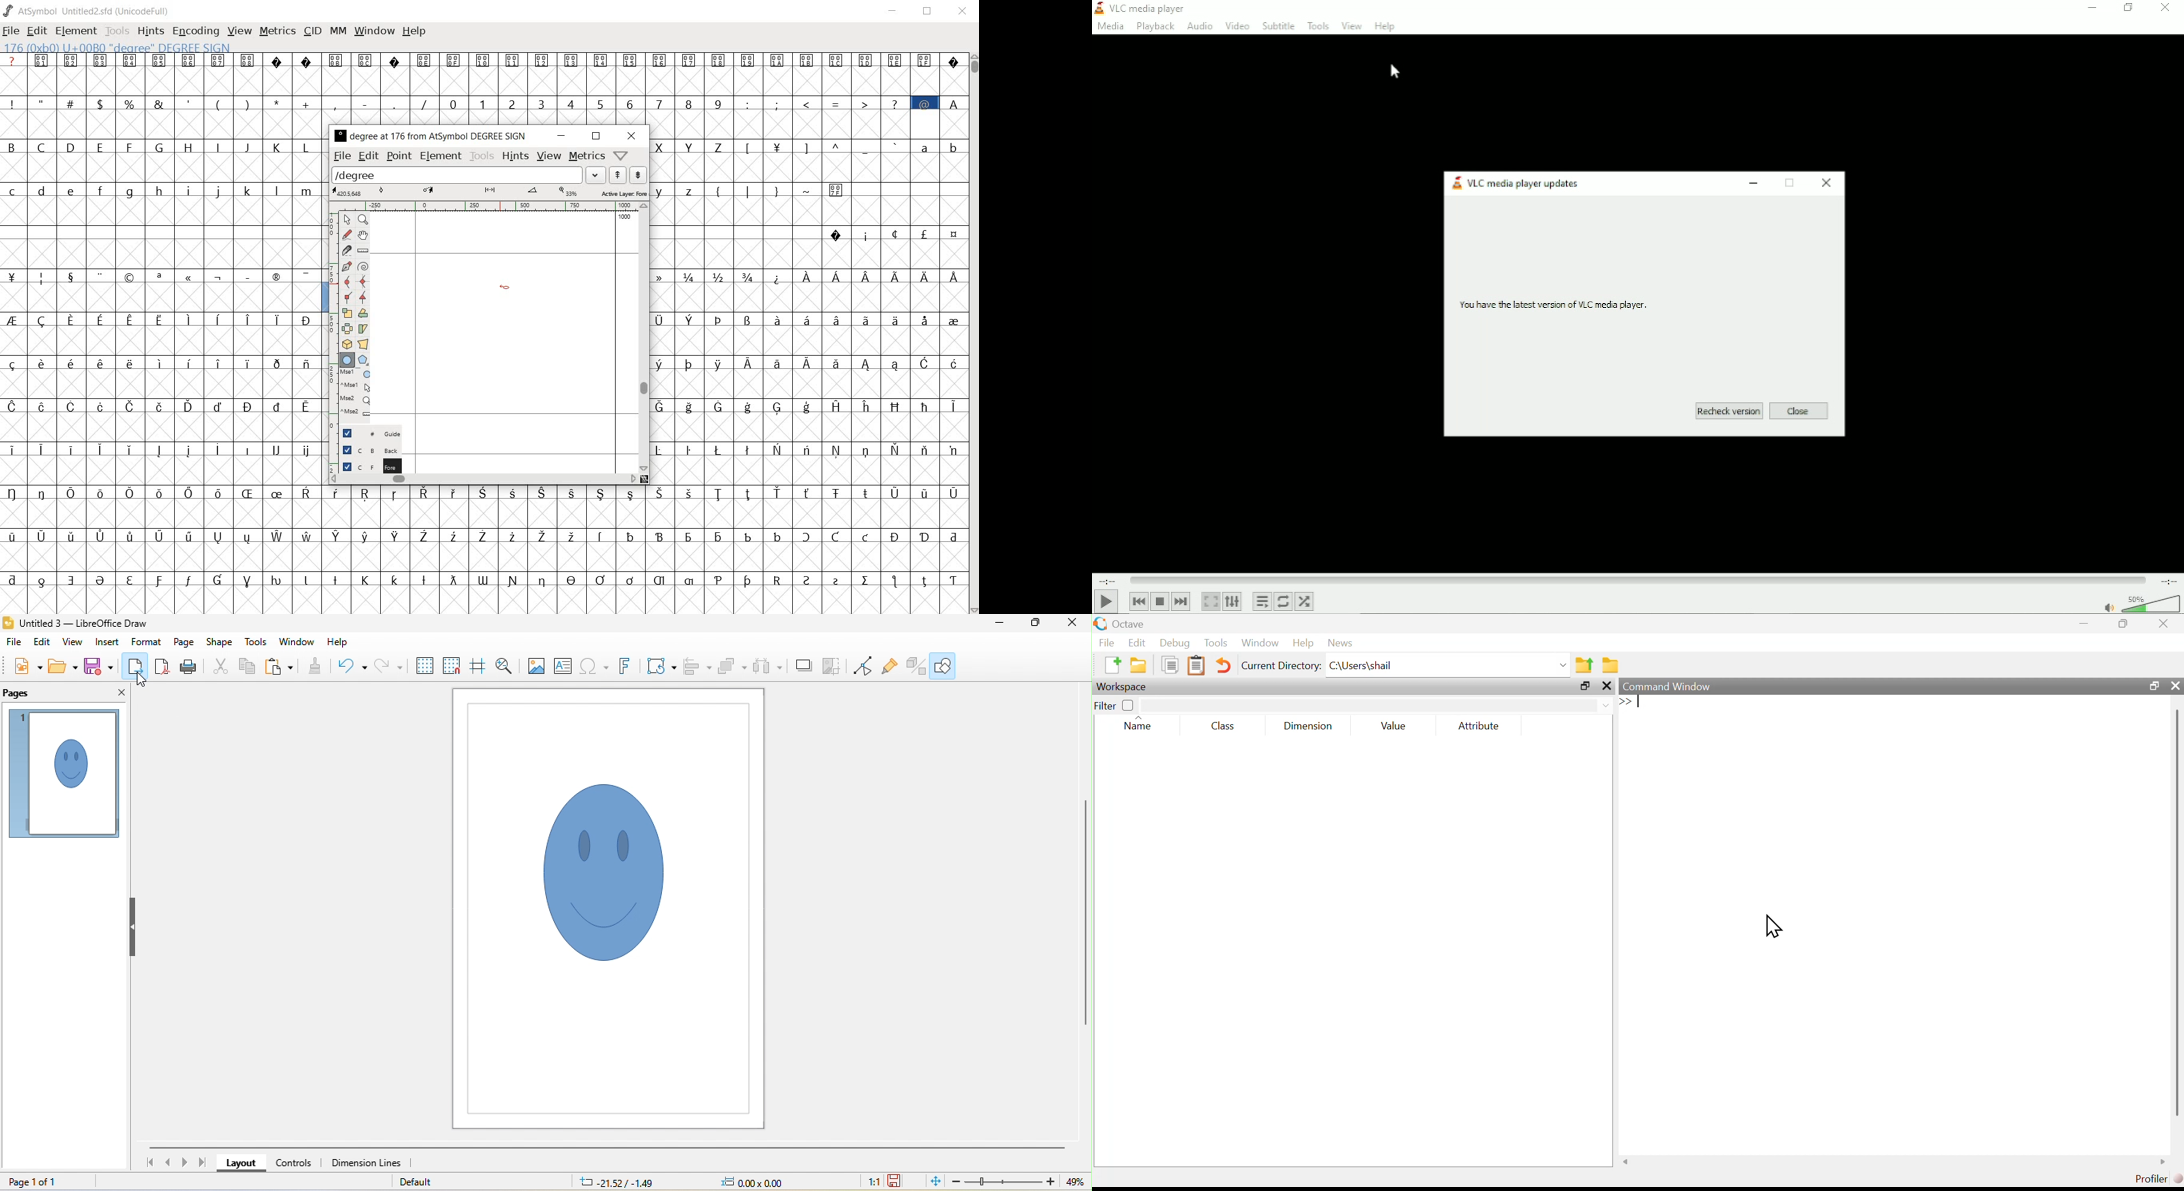 This screenshot has height=1204, width=2184. I want to click on zoom and pan, so click(506, 668).